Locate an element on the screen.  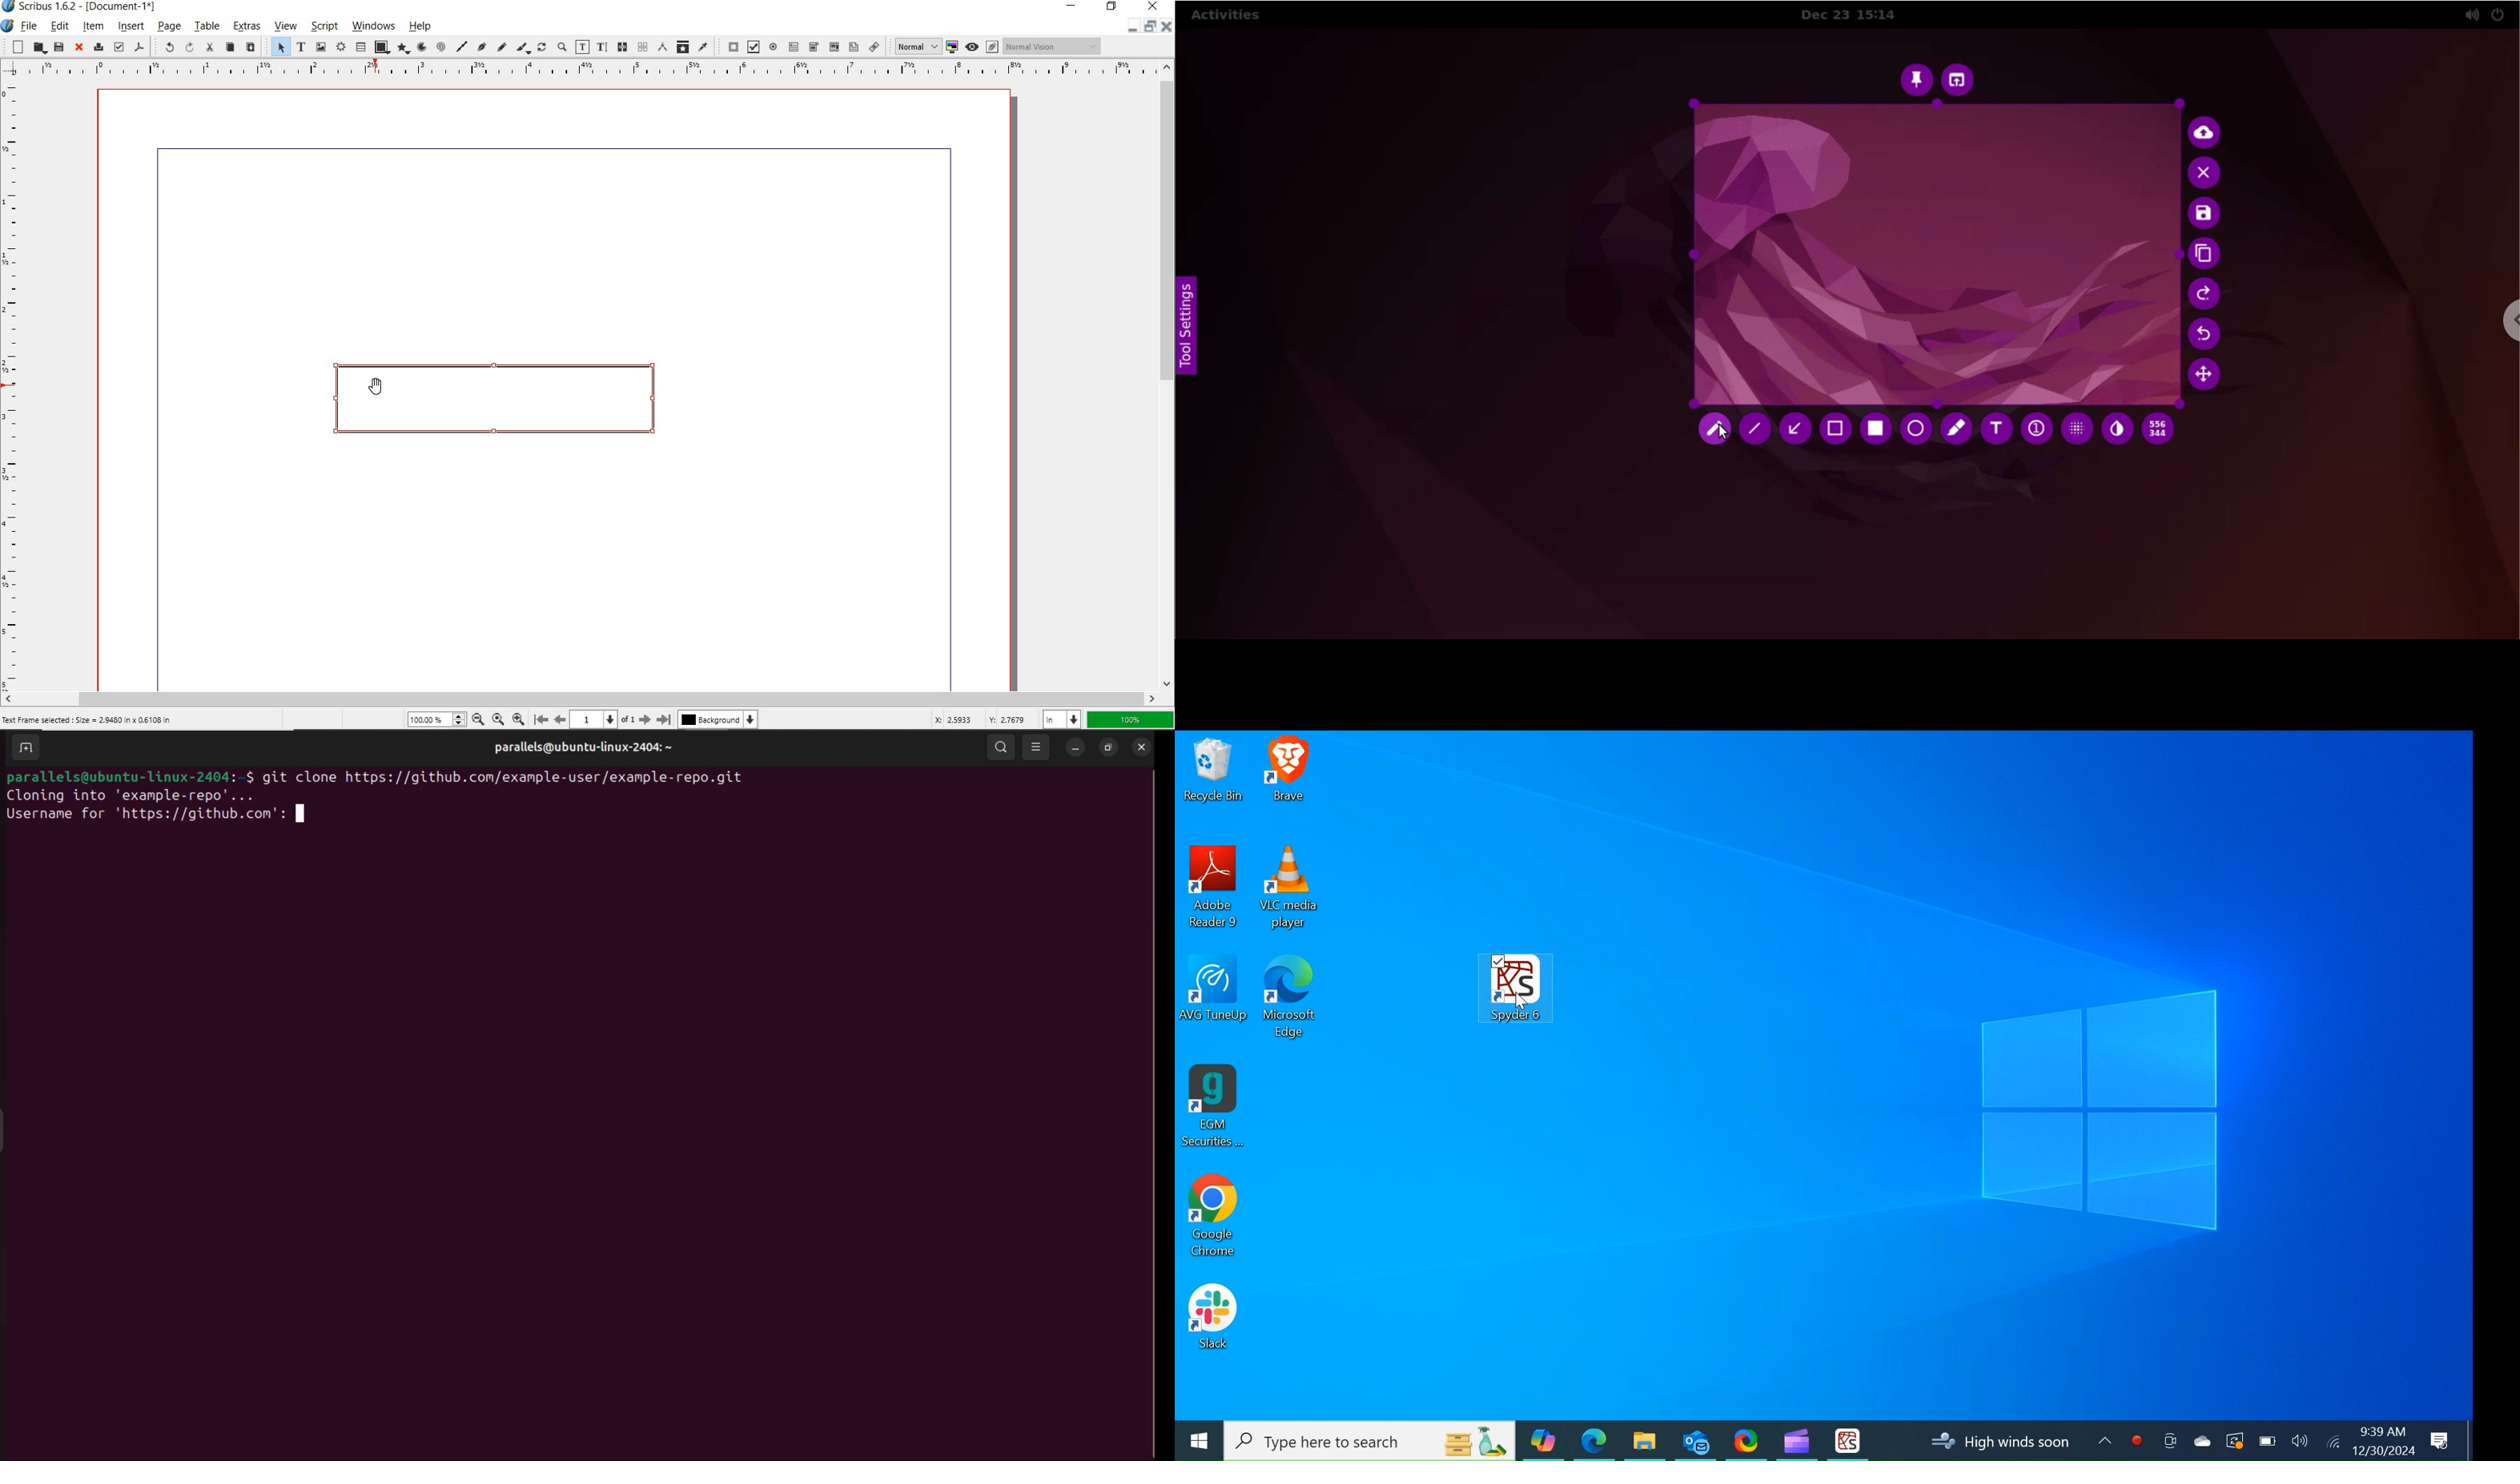
Previous page is located at coordinates (558, 719).